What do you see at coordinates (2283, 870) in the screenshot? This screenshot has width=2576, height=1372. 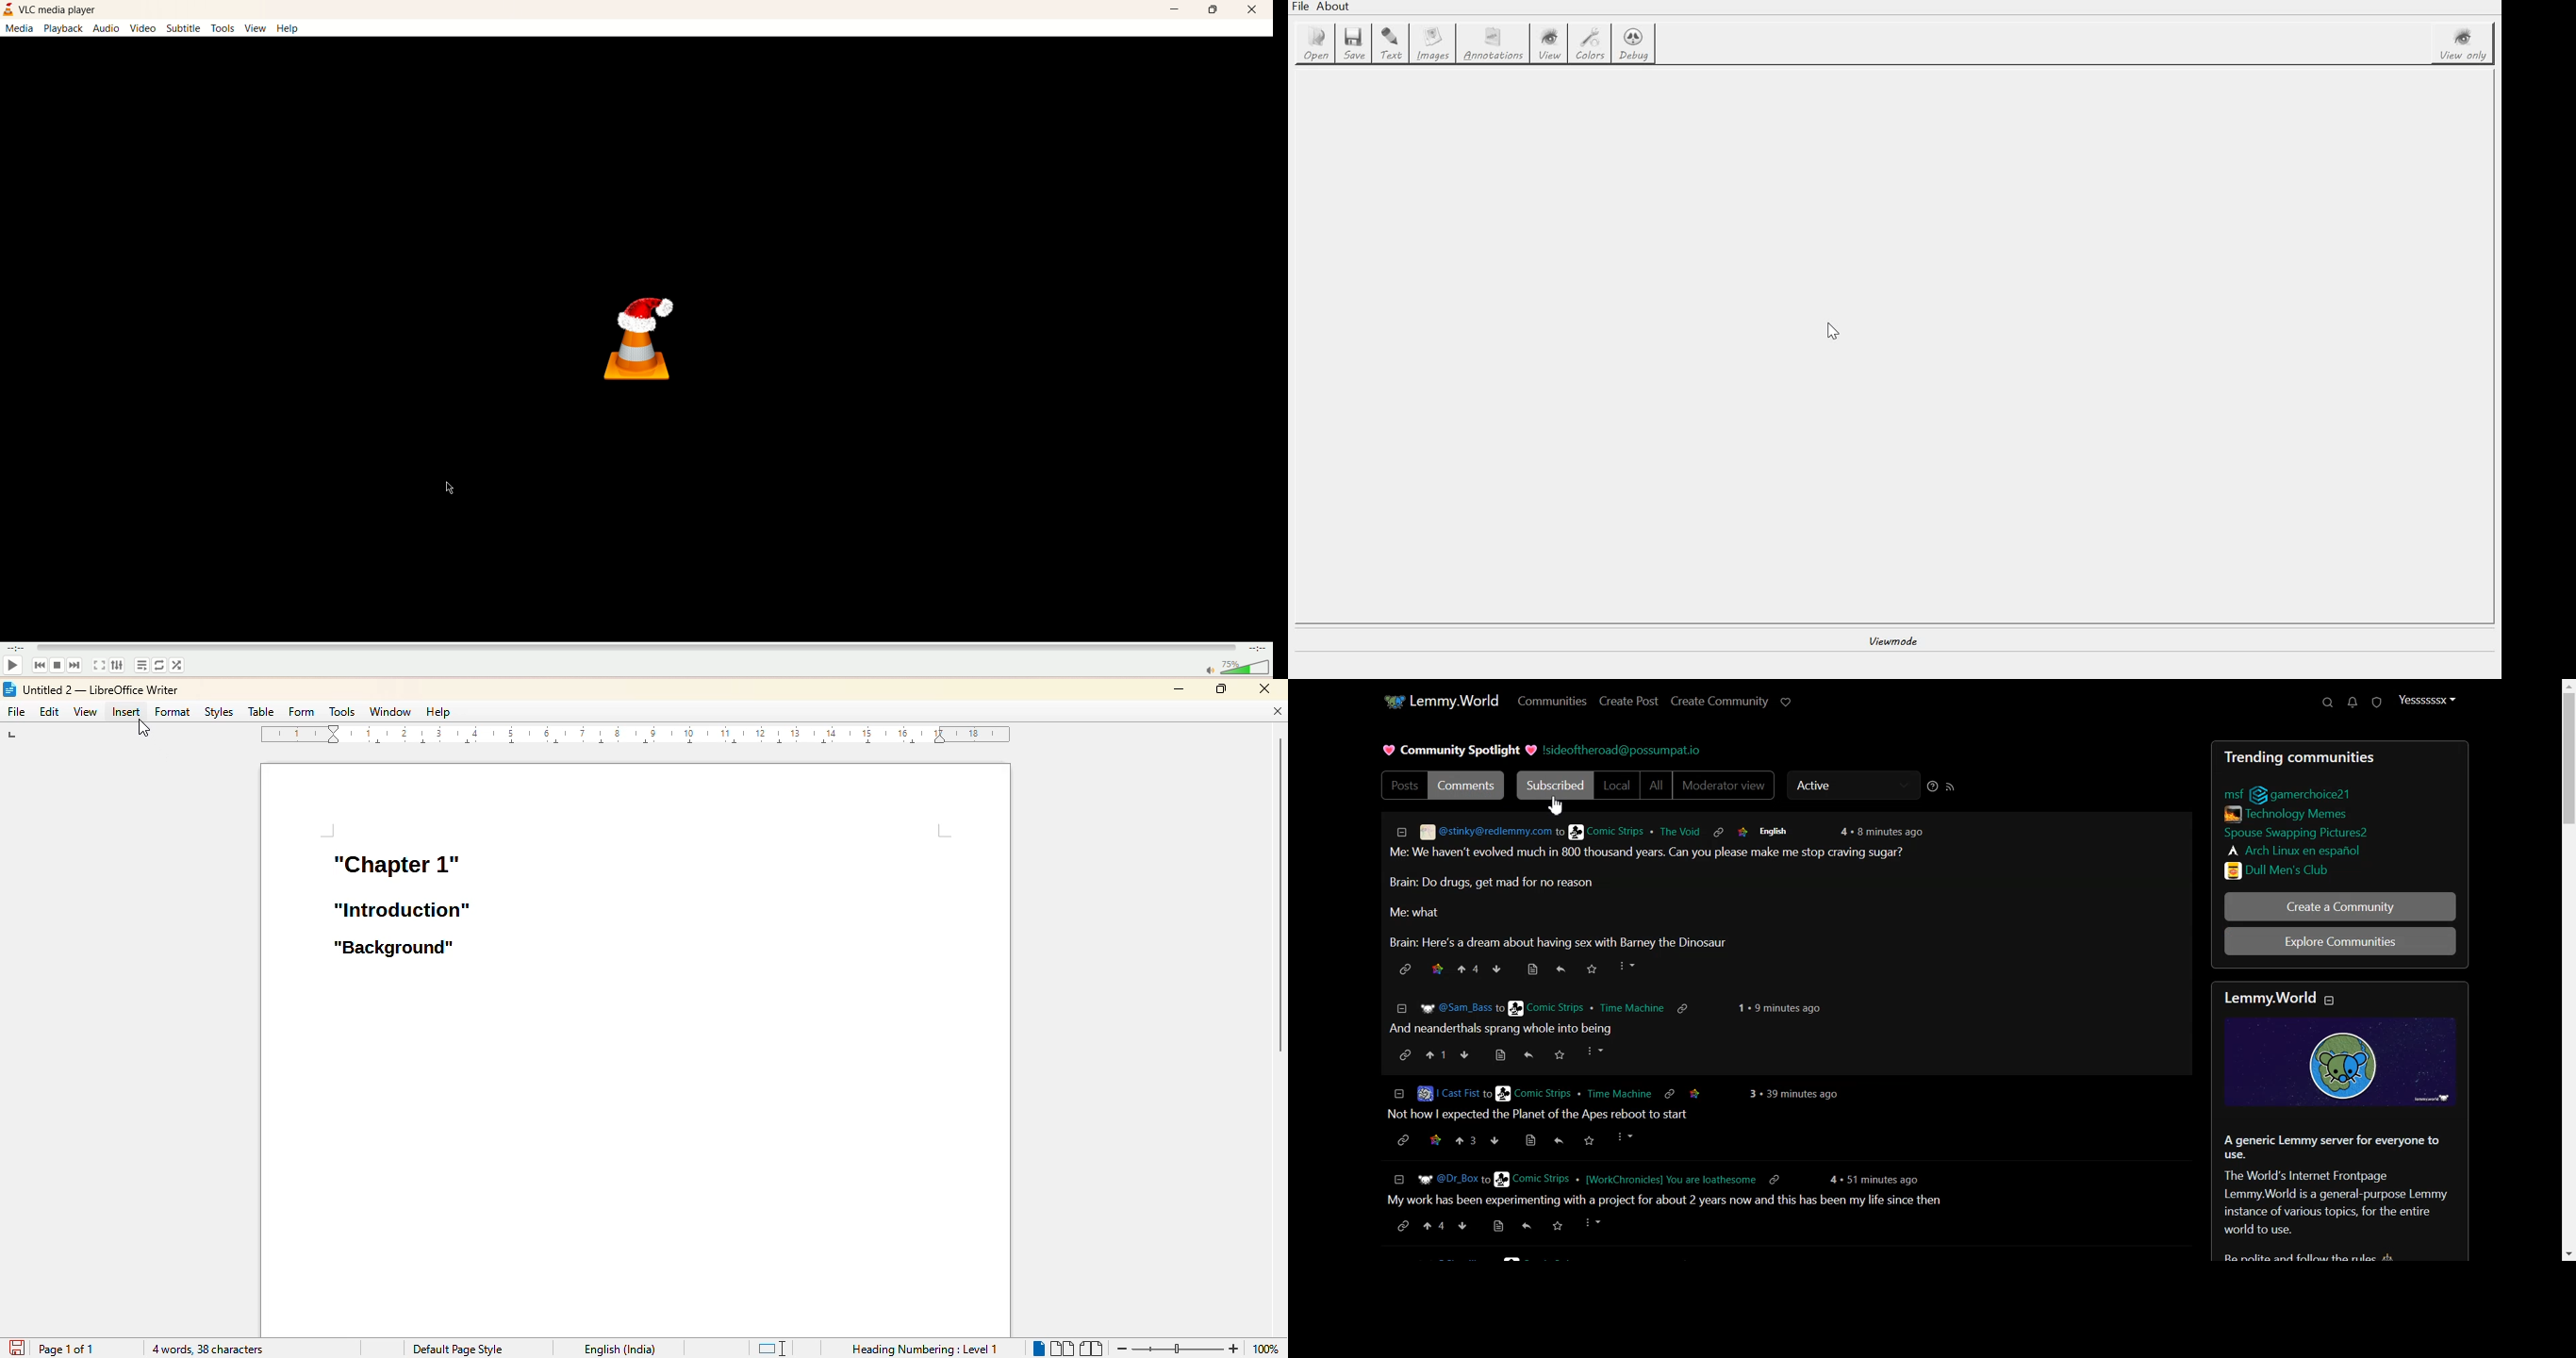 I see `LInks` at bounding box center [2283, 870].